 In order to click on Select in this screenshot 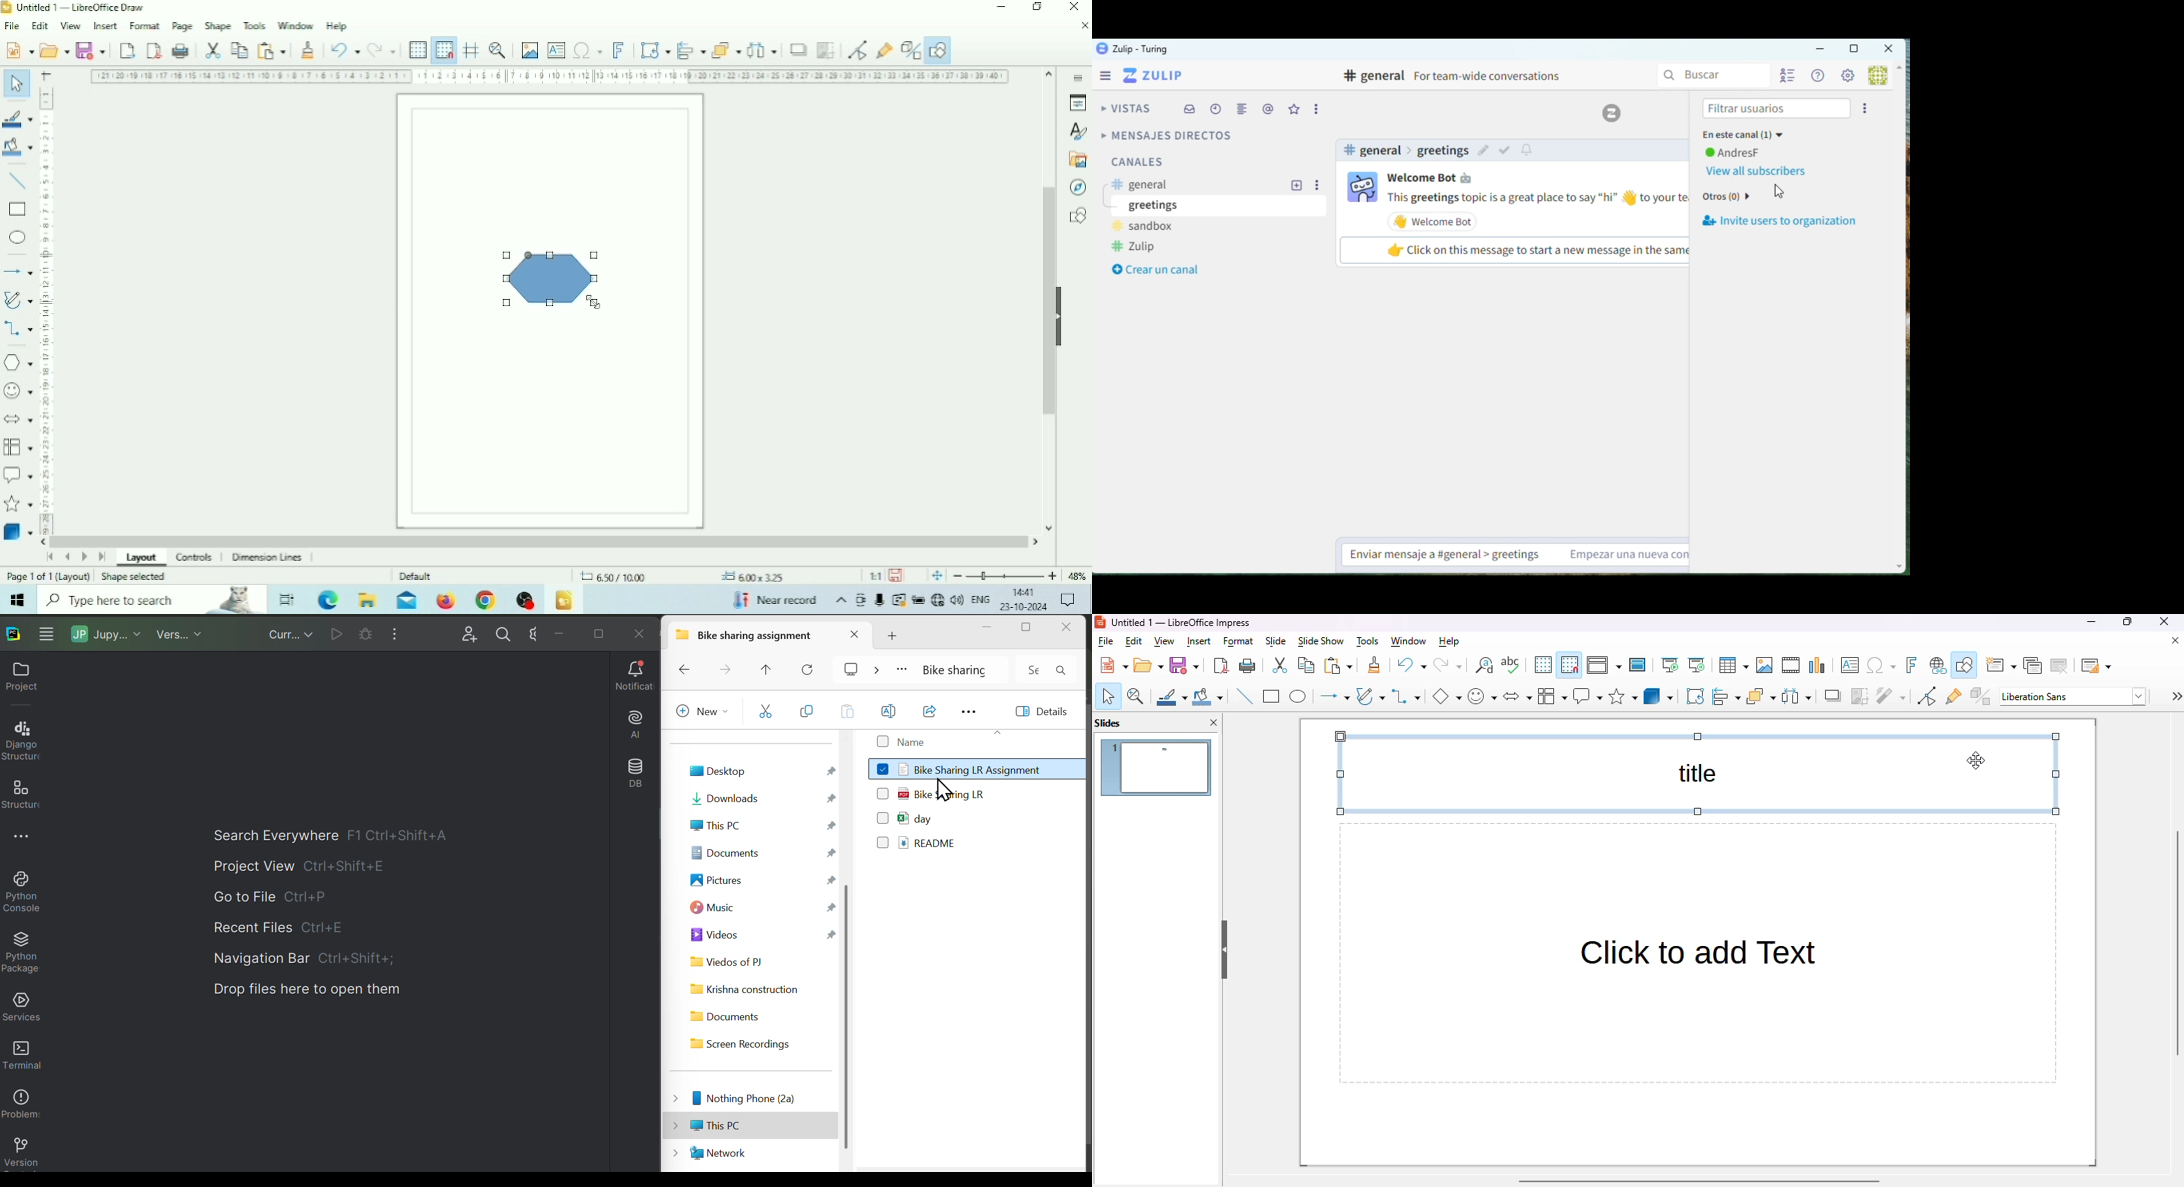, I will do `click(17, 82)`.